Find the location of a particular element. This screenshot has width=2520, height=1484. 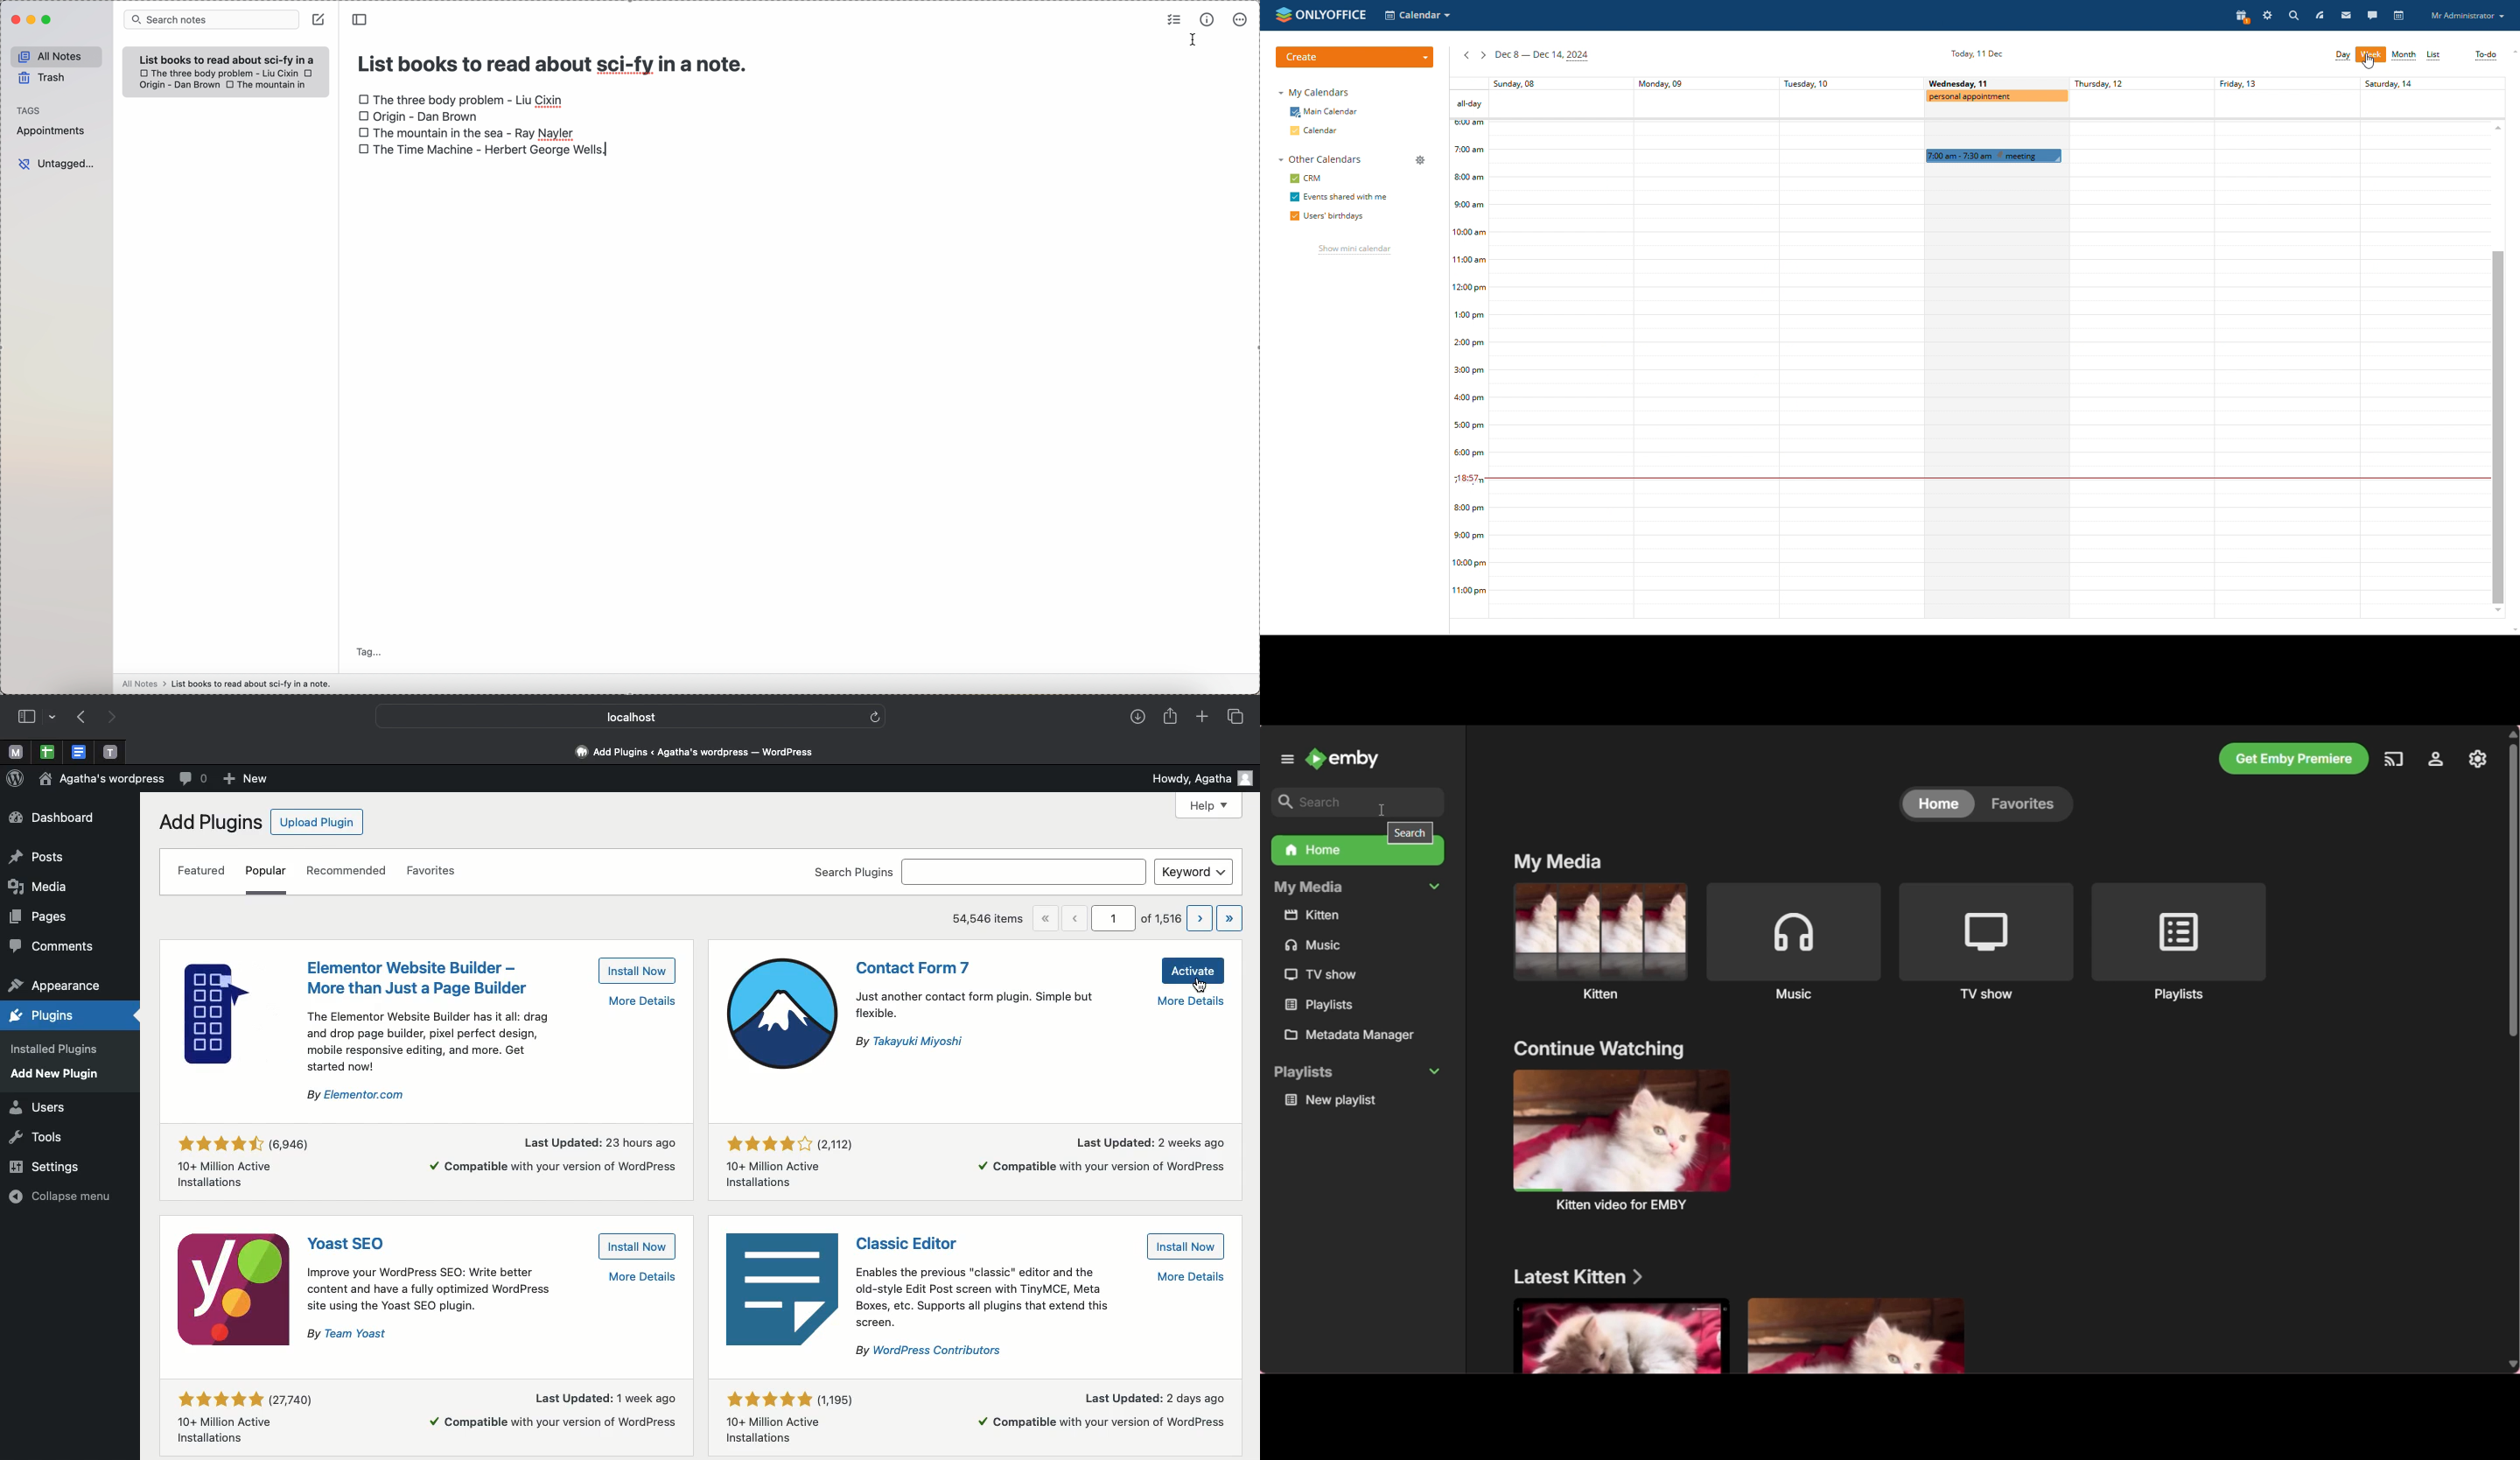

appearance  is located at coordinates (54, 987).